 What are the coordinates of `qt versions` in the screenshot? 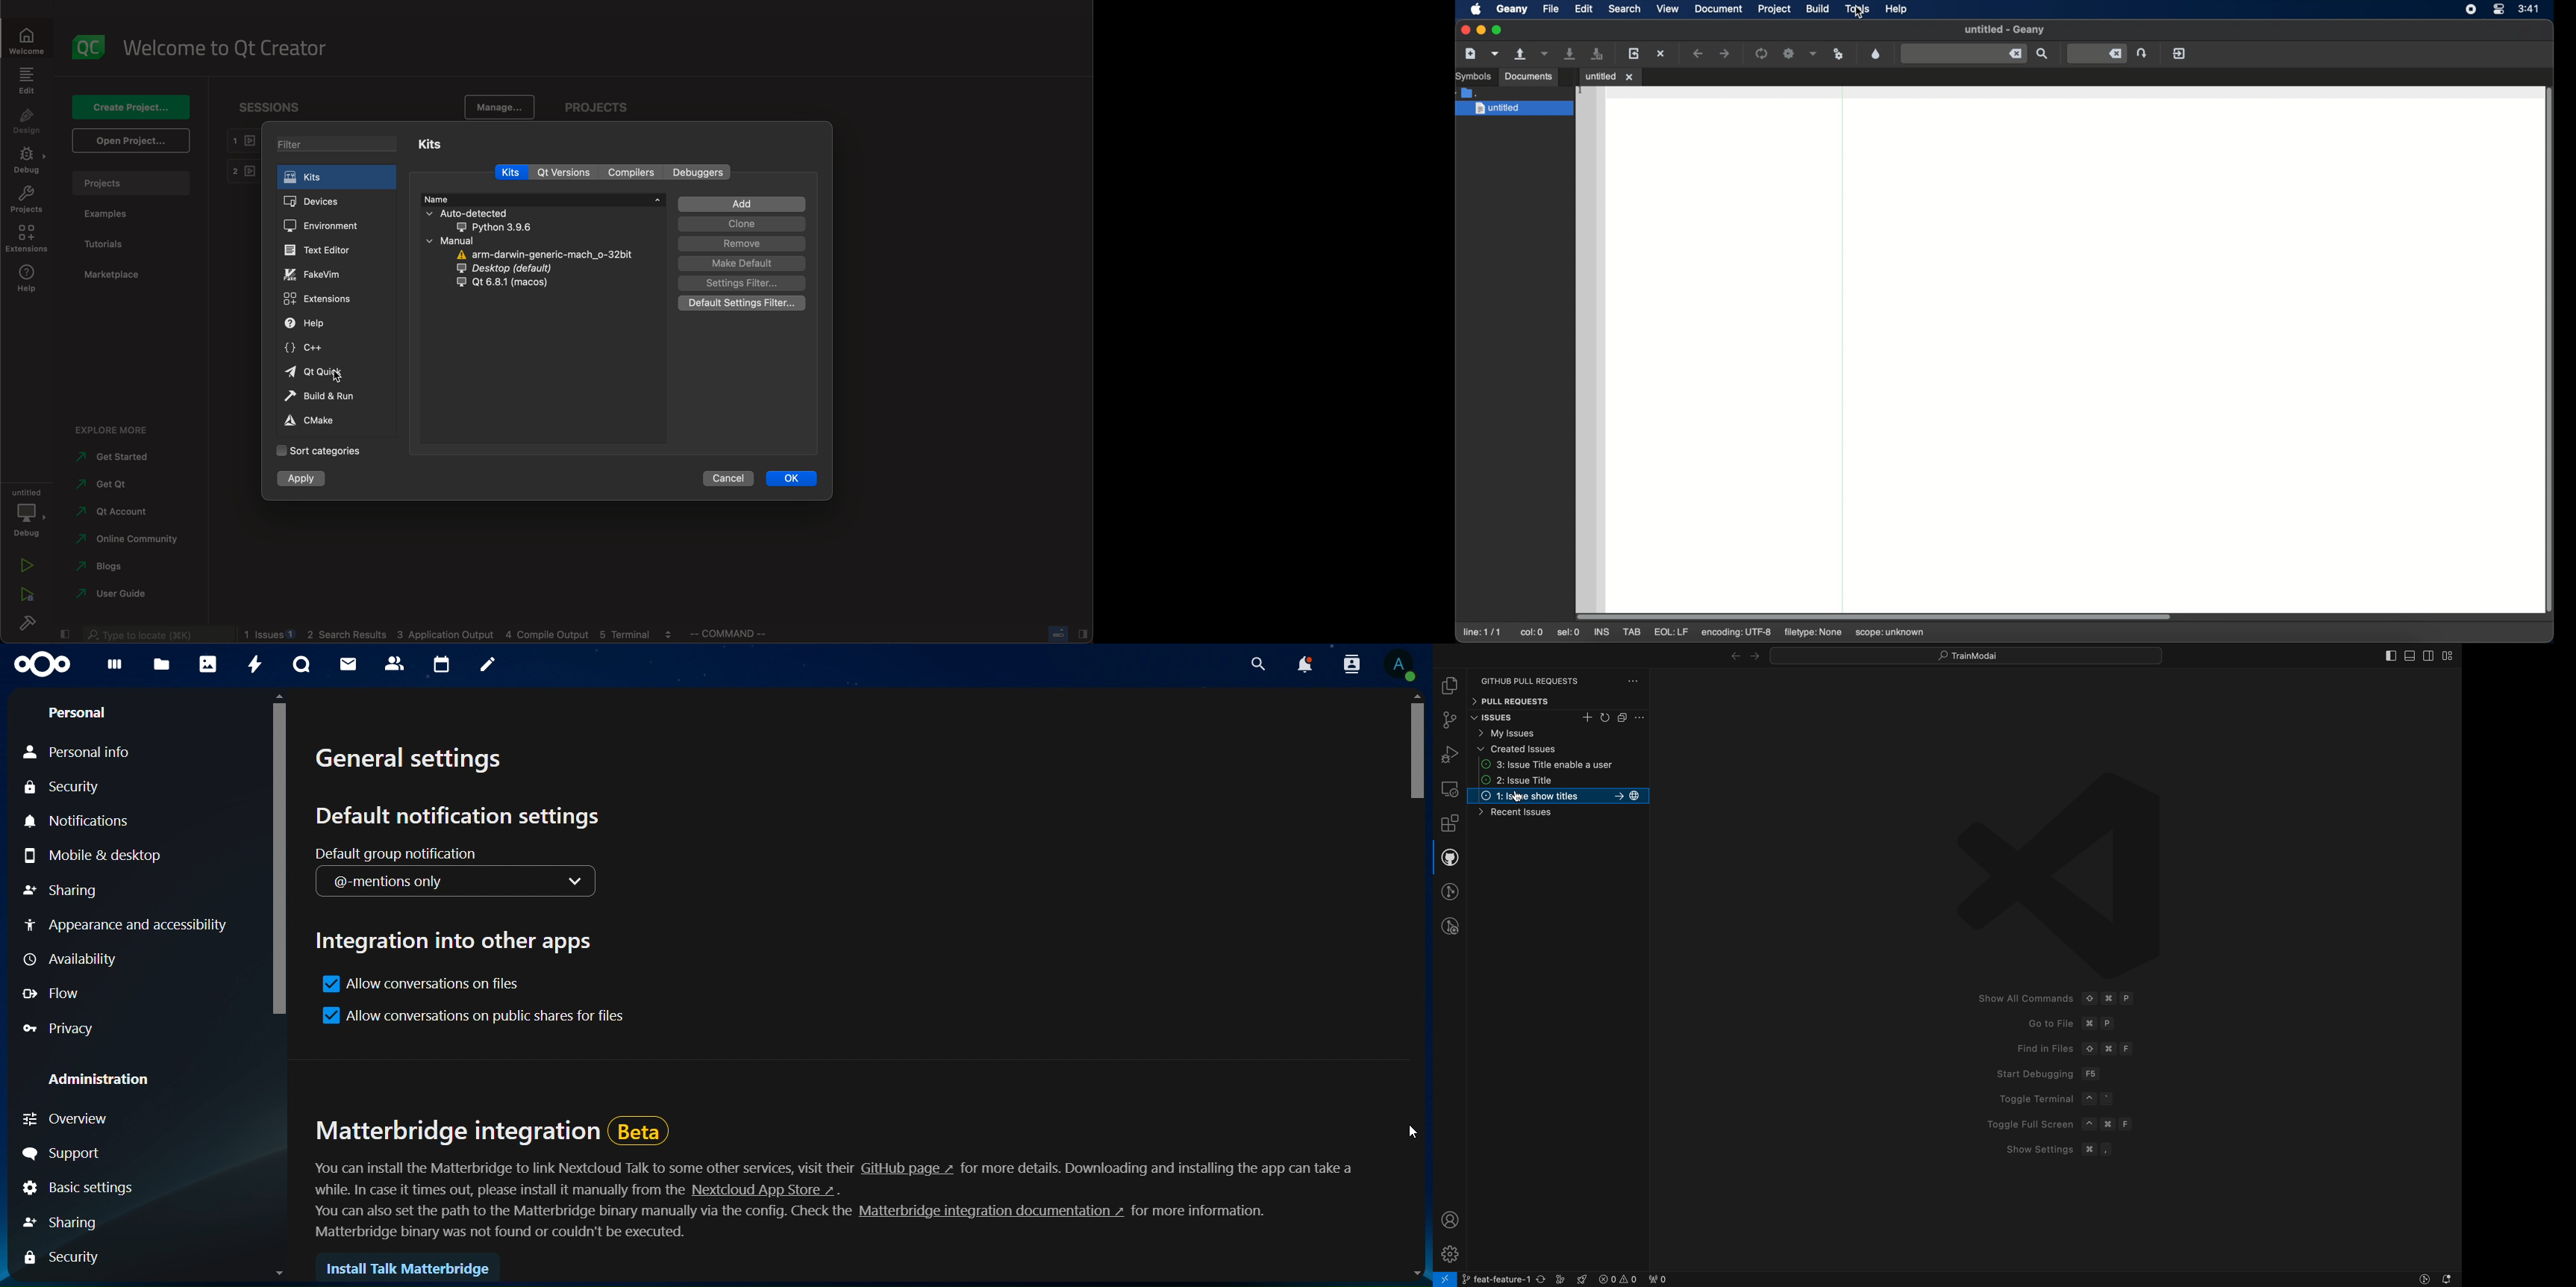 It's located at (567, 172).